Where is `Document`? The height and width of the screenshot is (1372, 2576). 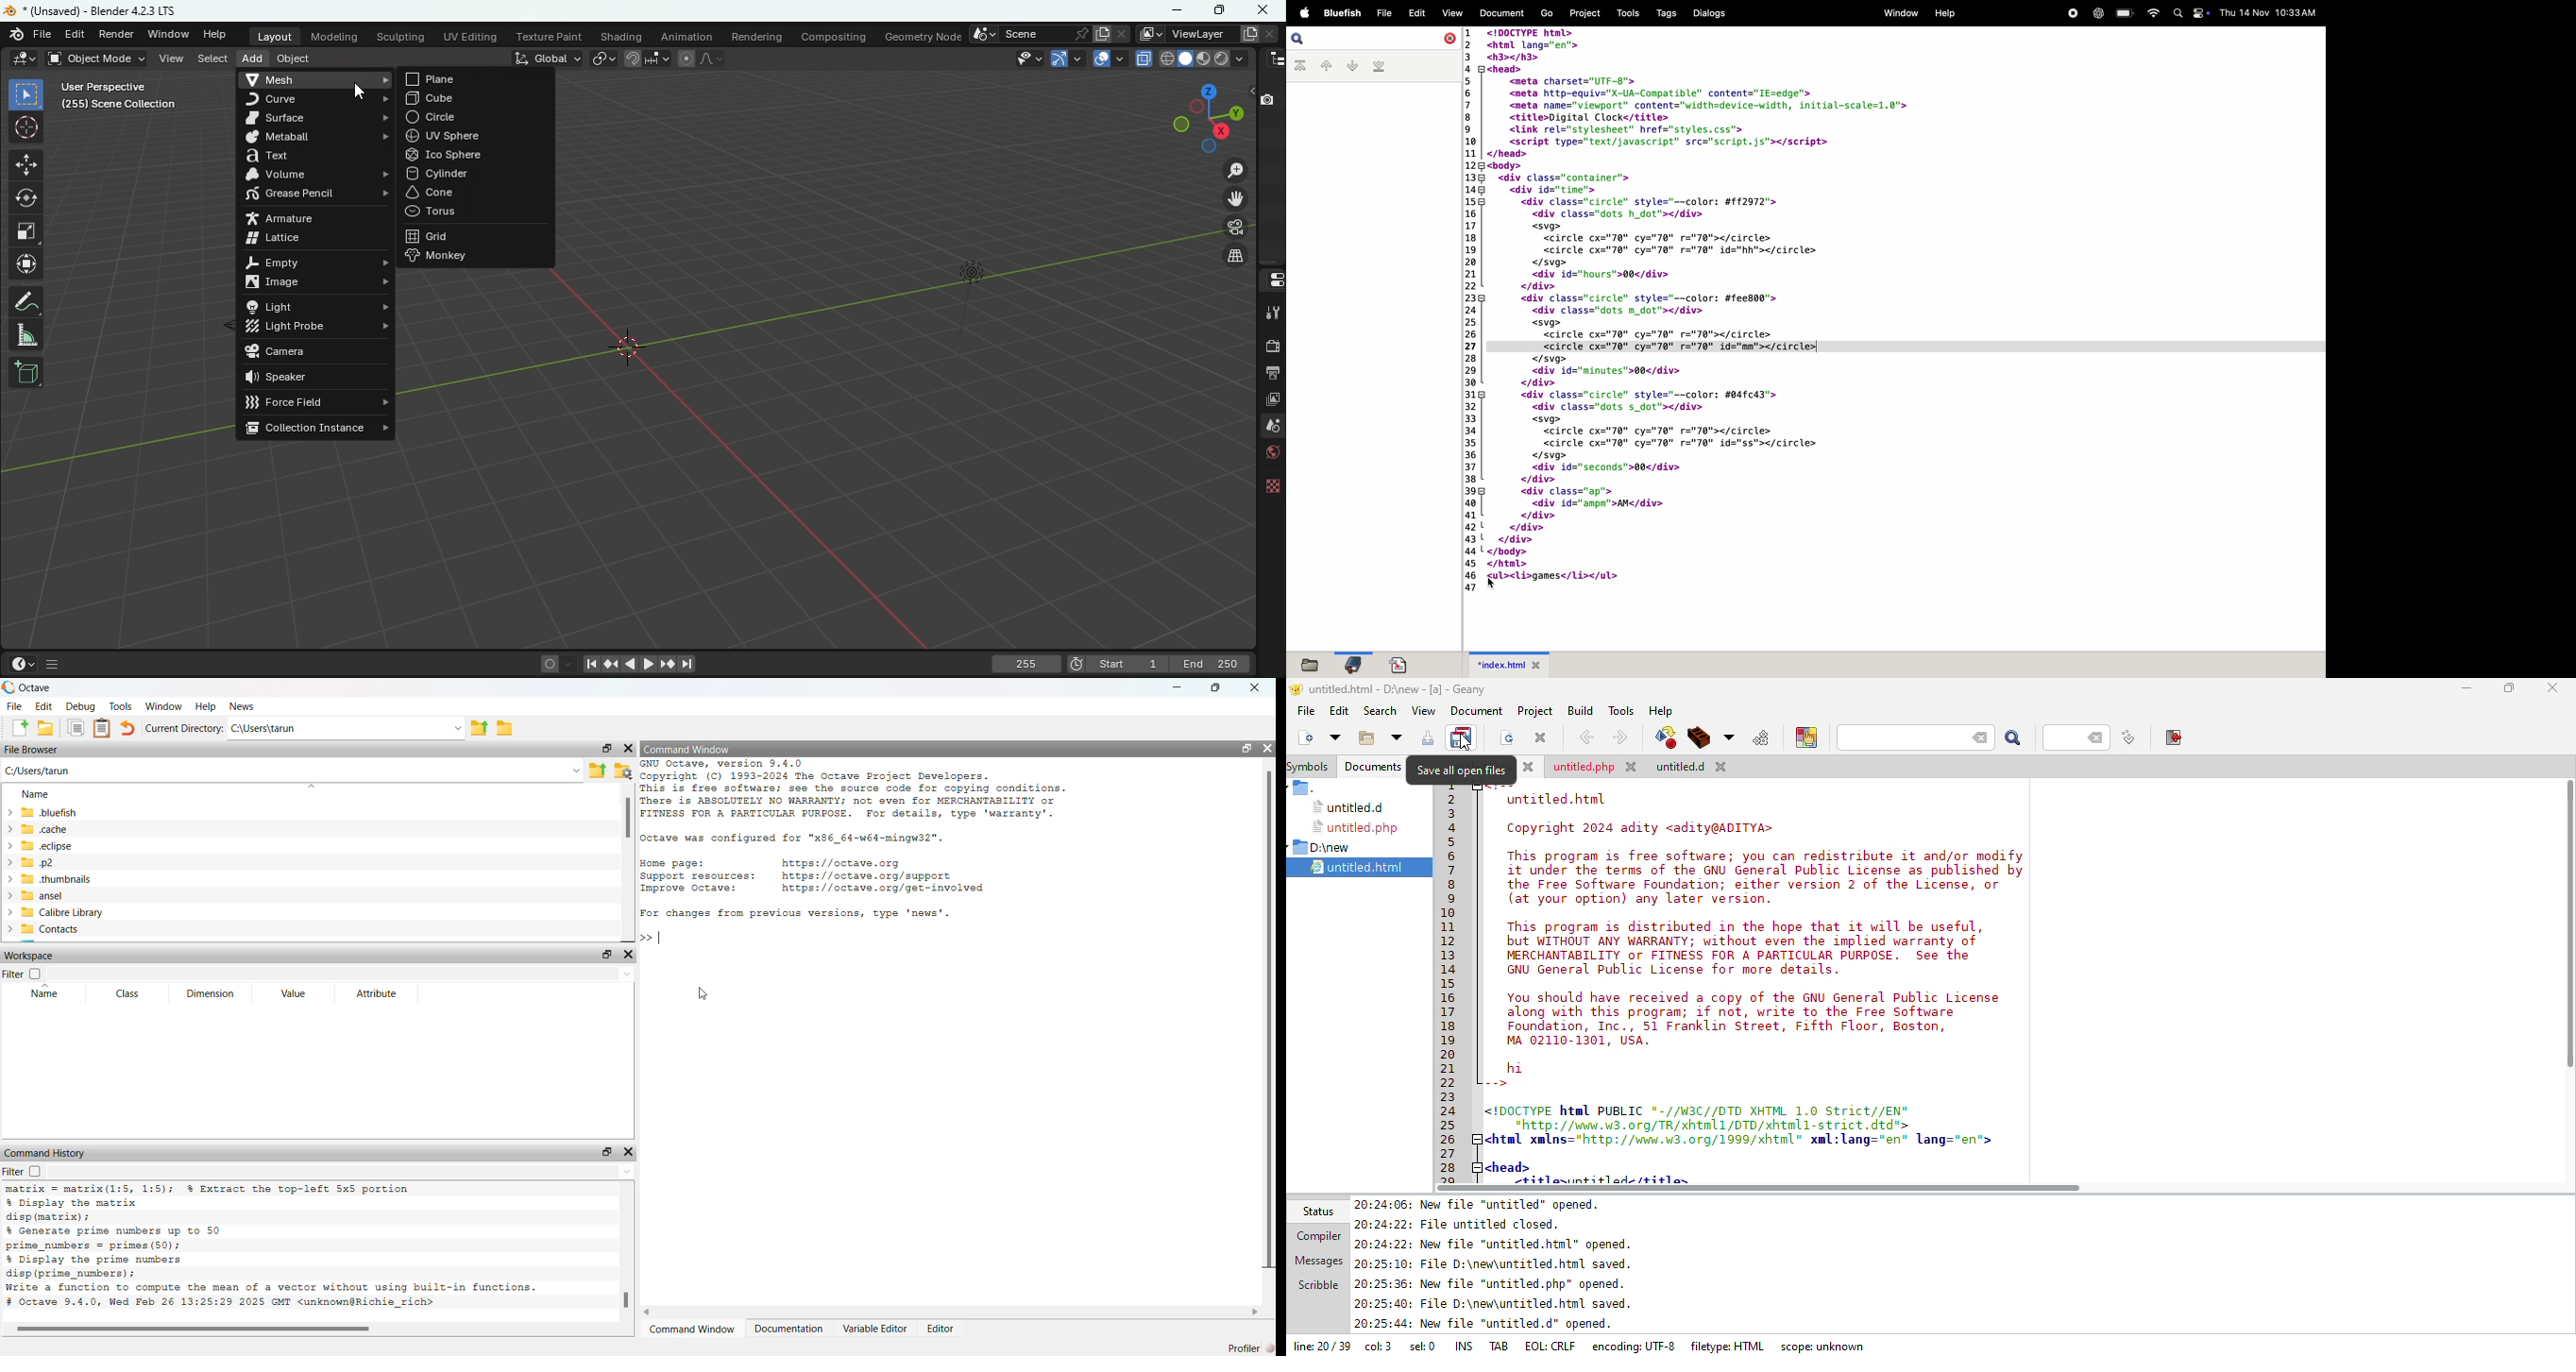
Document is located at coordinates (1503, 12).